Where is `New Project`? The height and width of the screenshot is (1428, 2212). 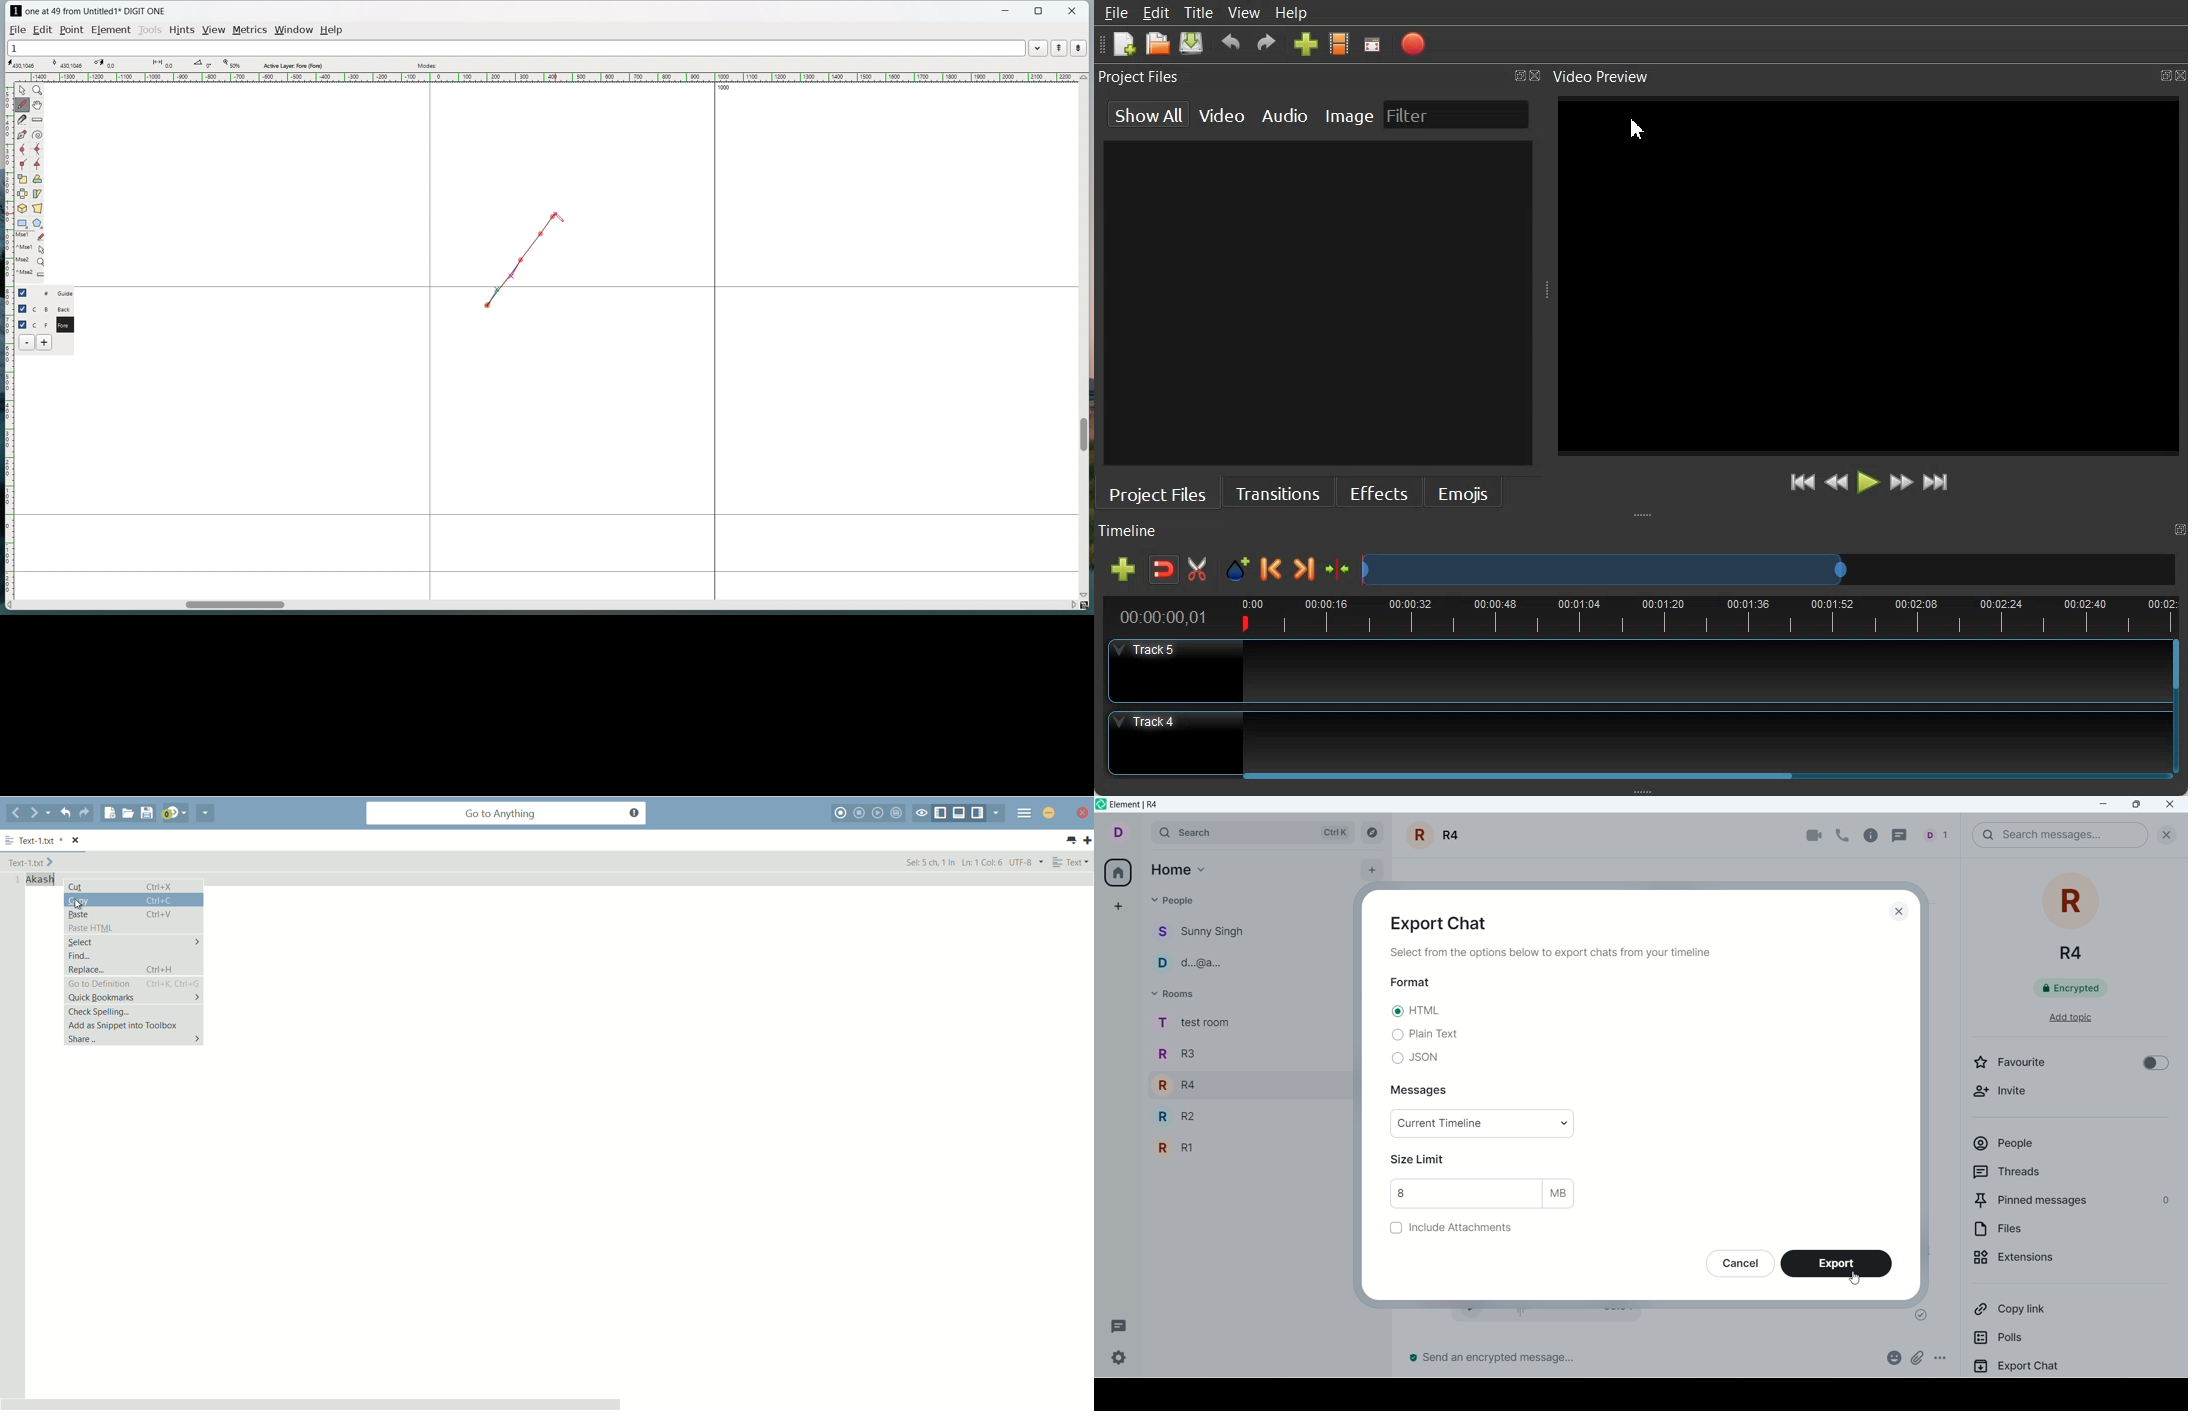
New Project is located at coordinates (1123, 45).